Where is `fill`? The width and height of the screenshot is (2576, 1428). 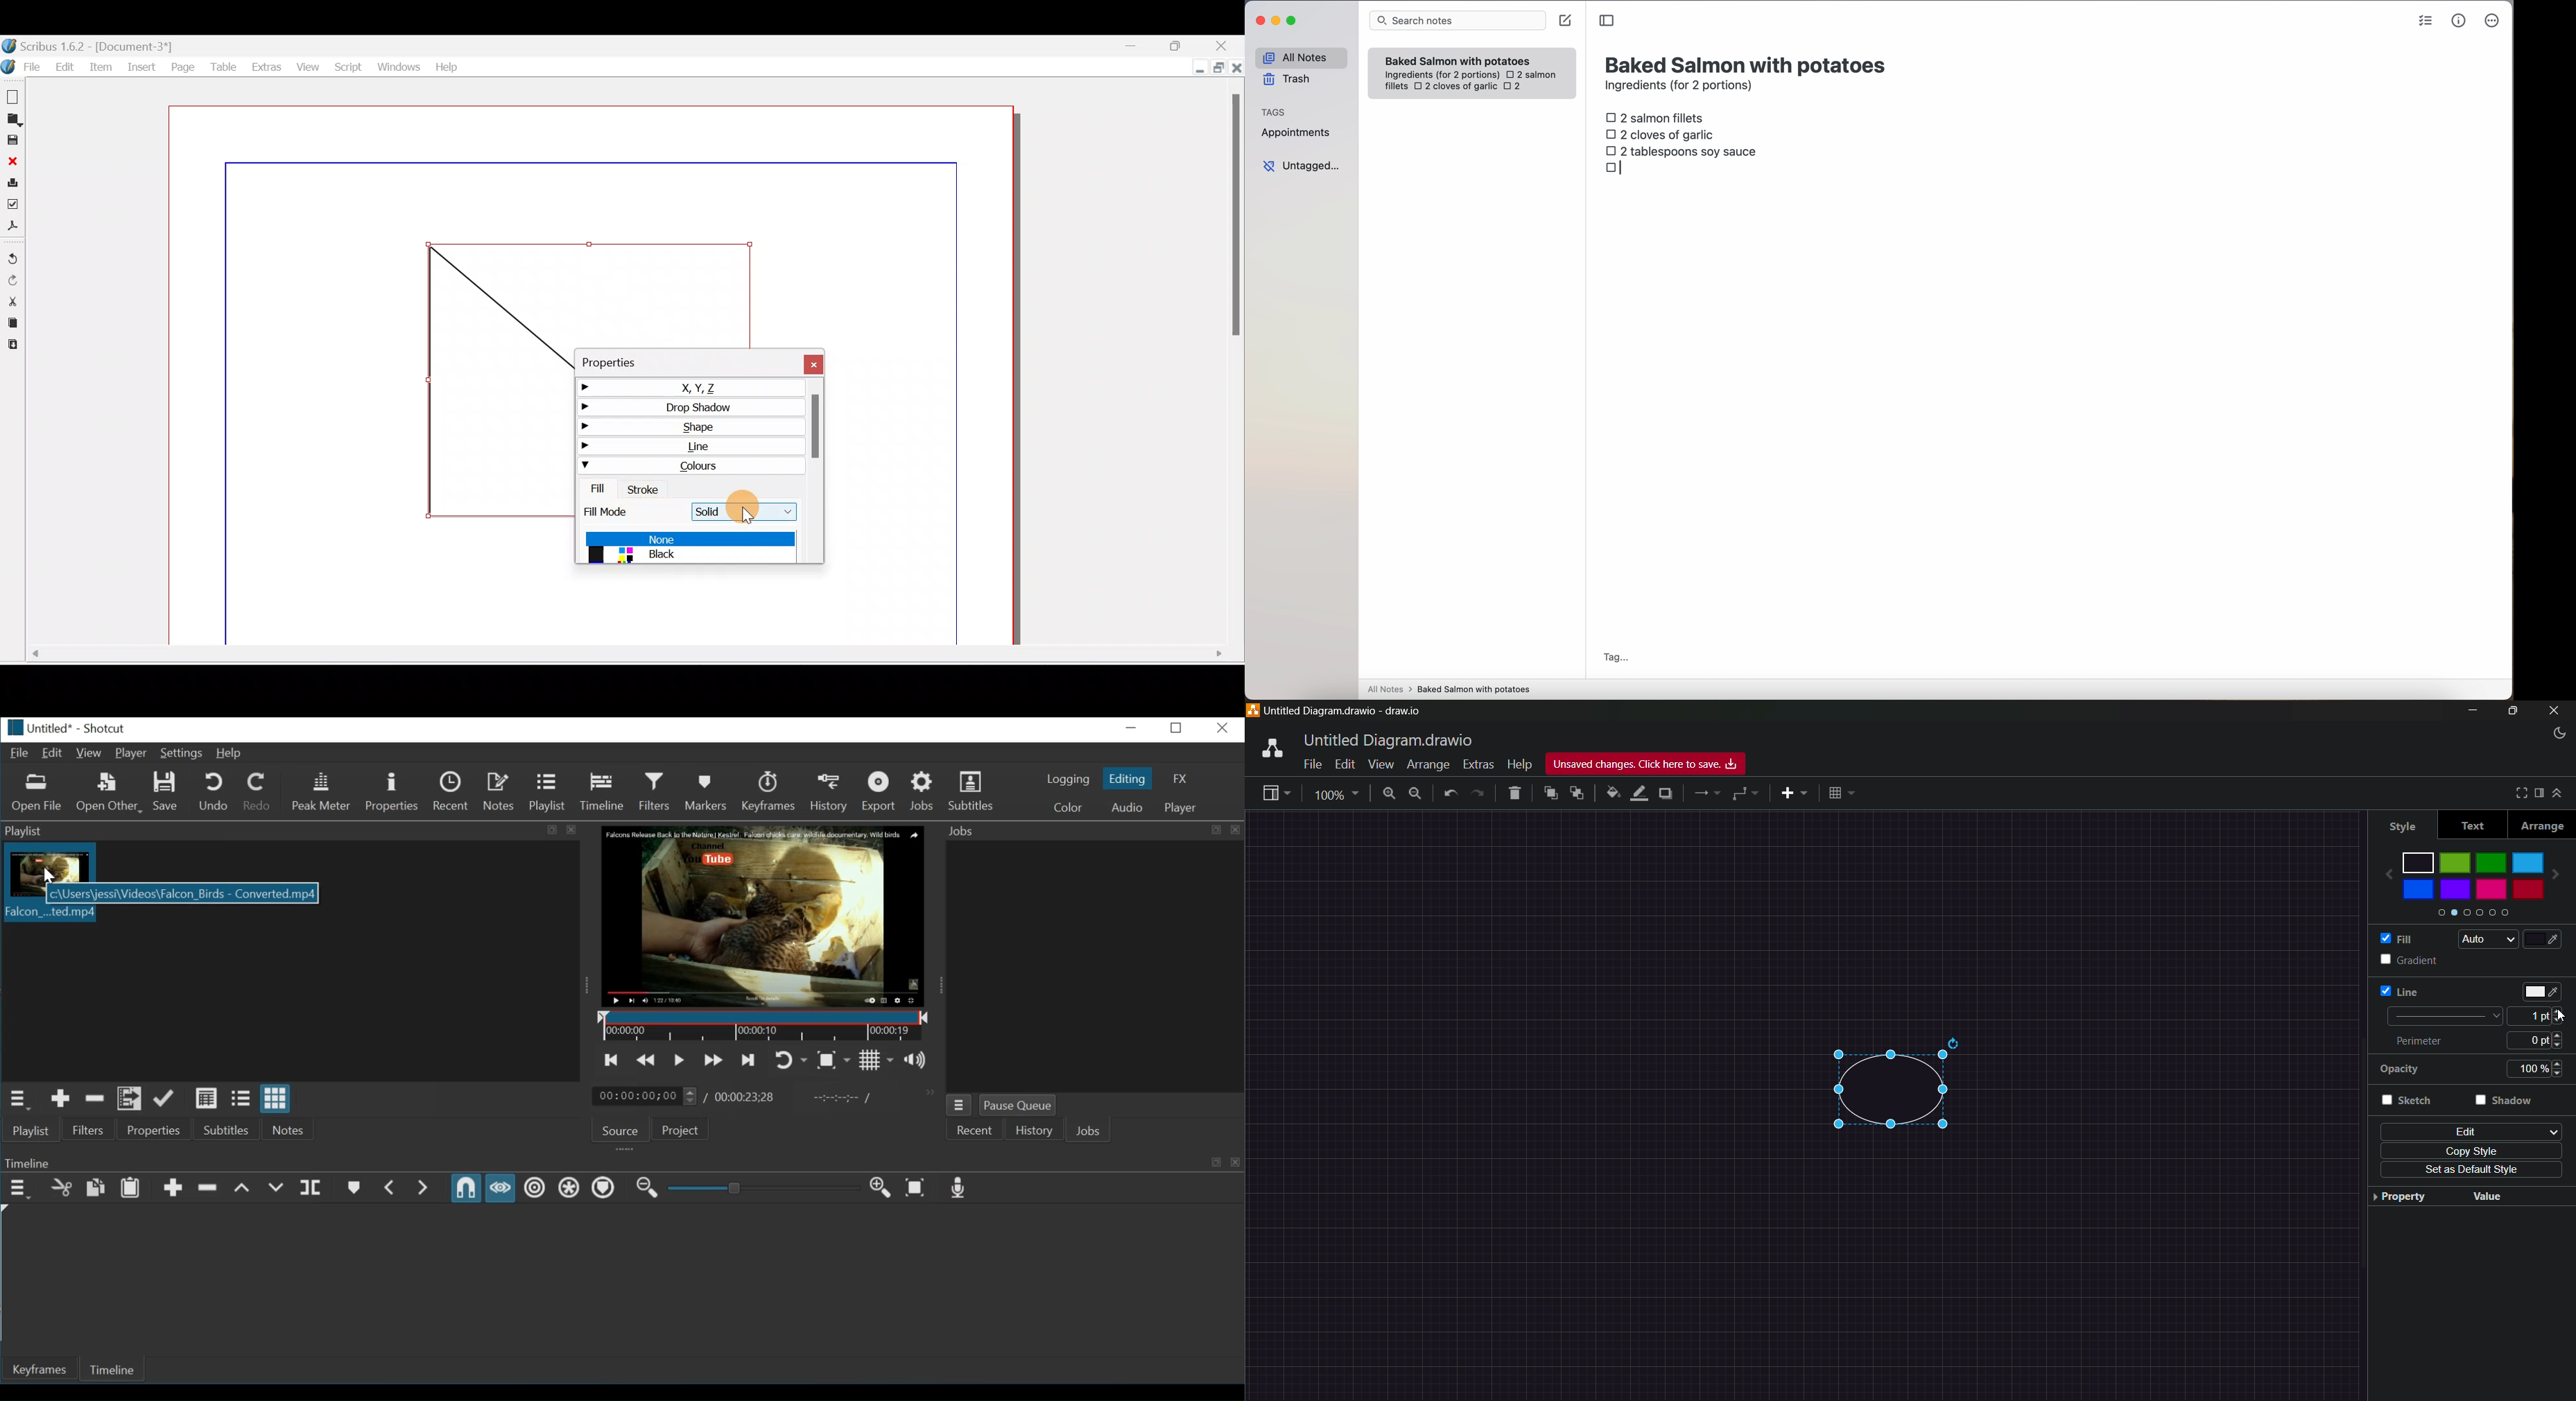 fill is located at coordinates (2403, 939).